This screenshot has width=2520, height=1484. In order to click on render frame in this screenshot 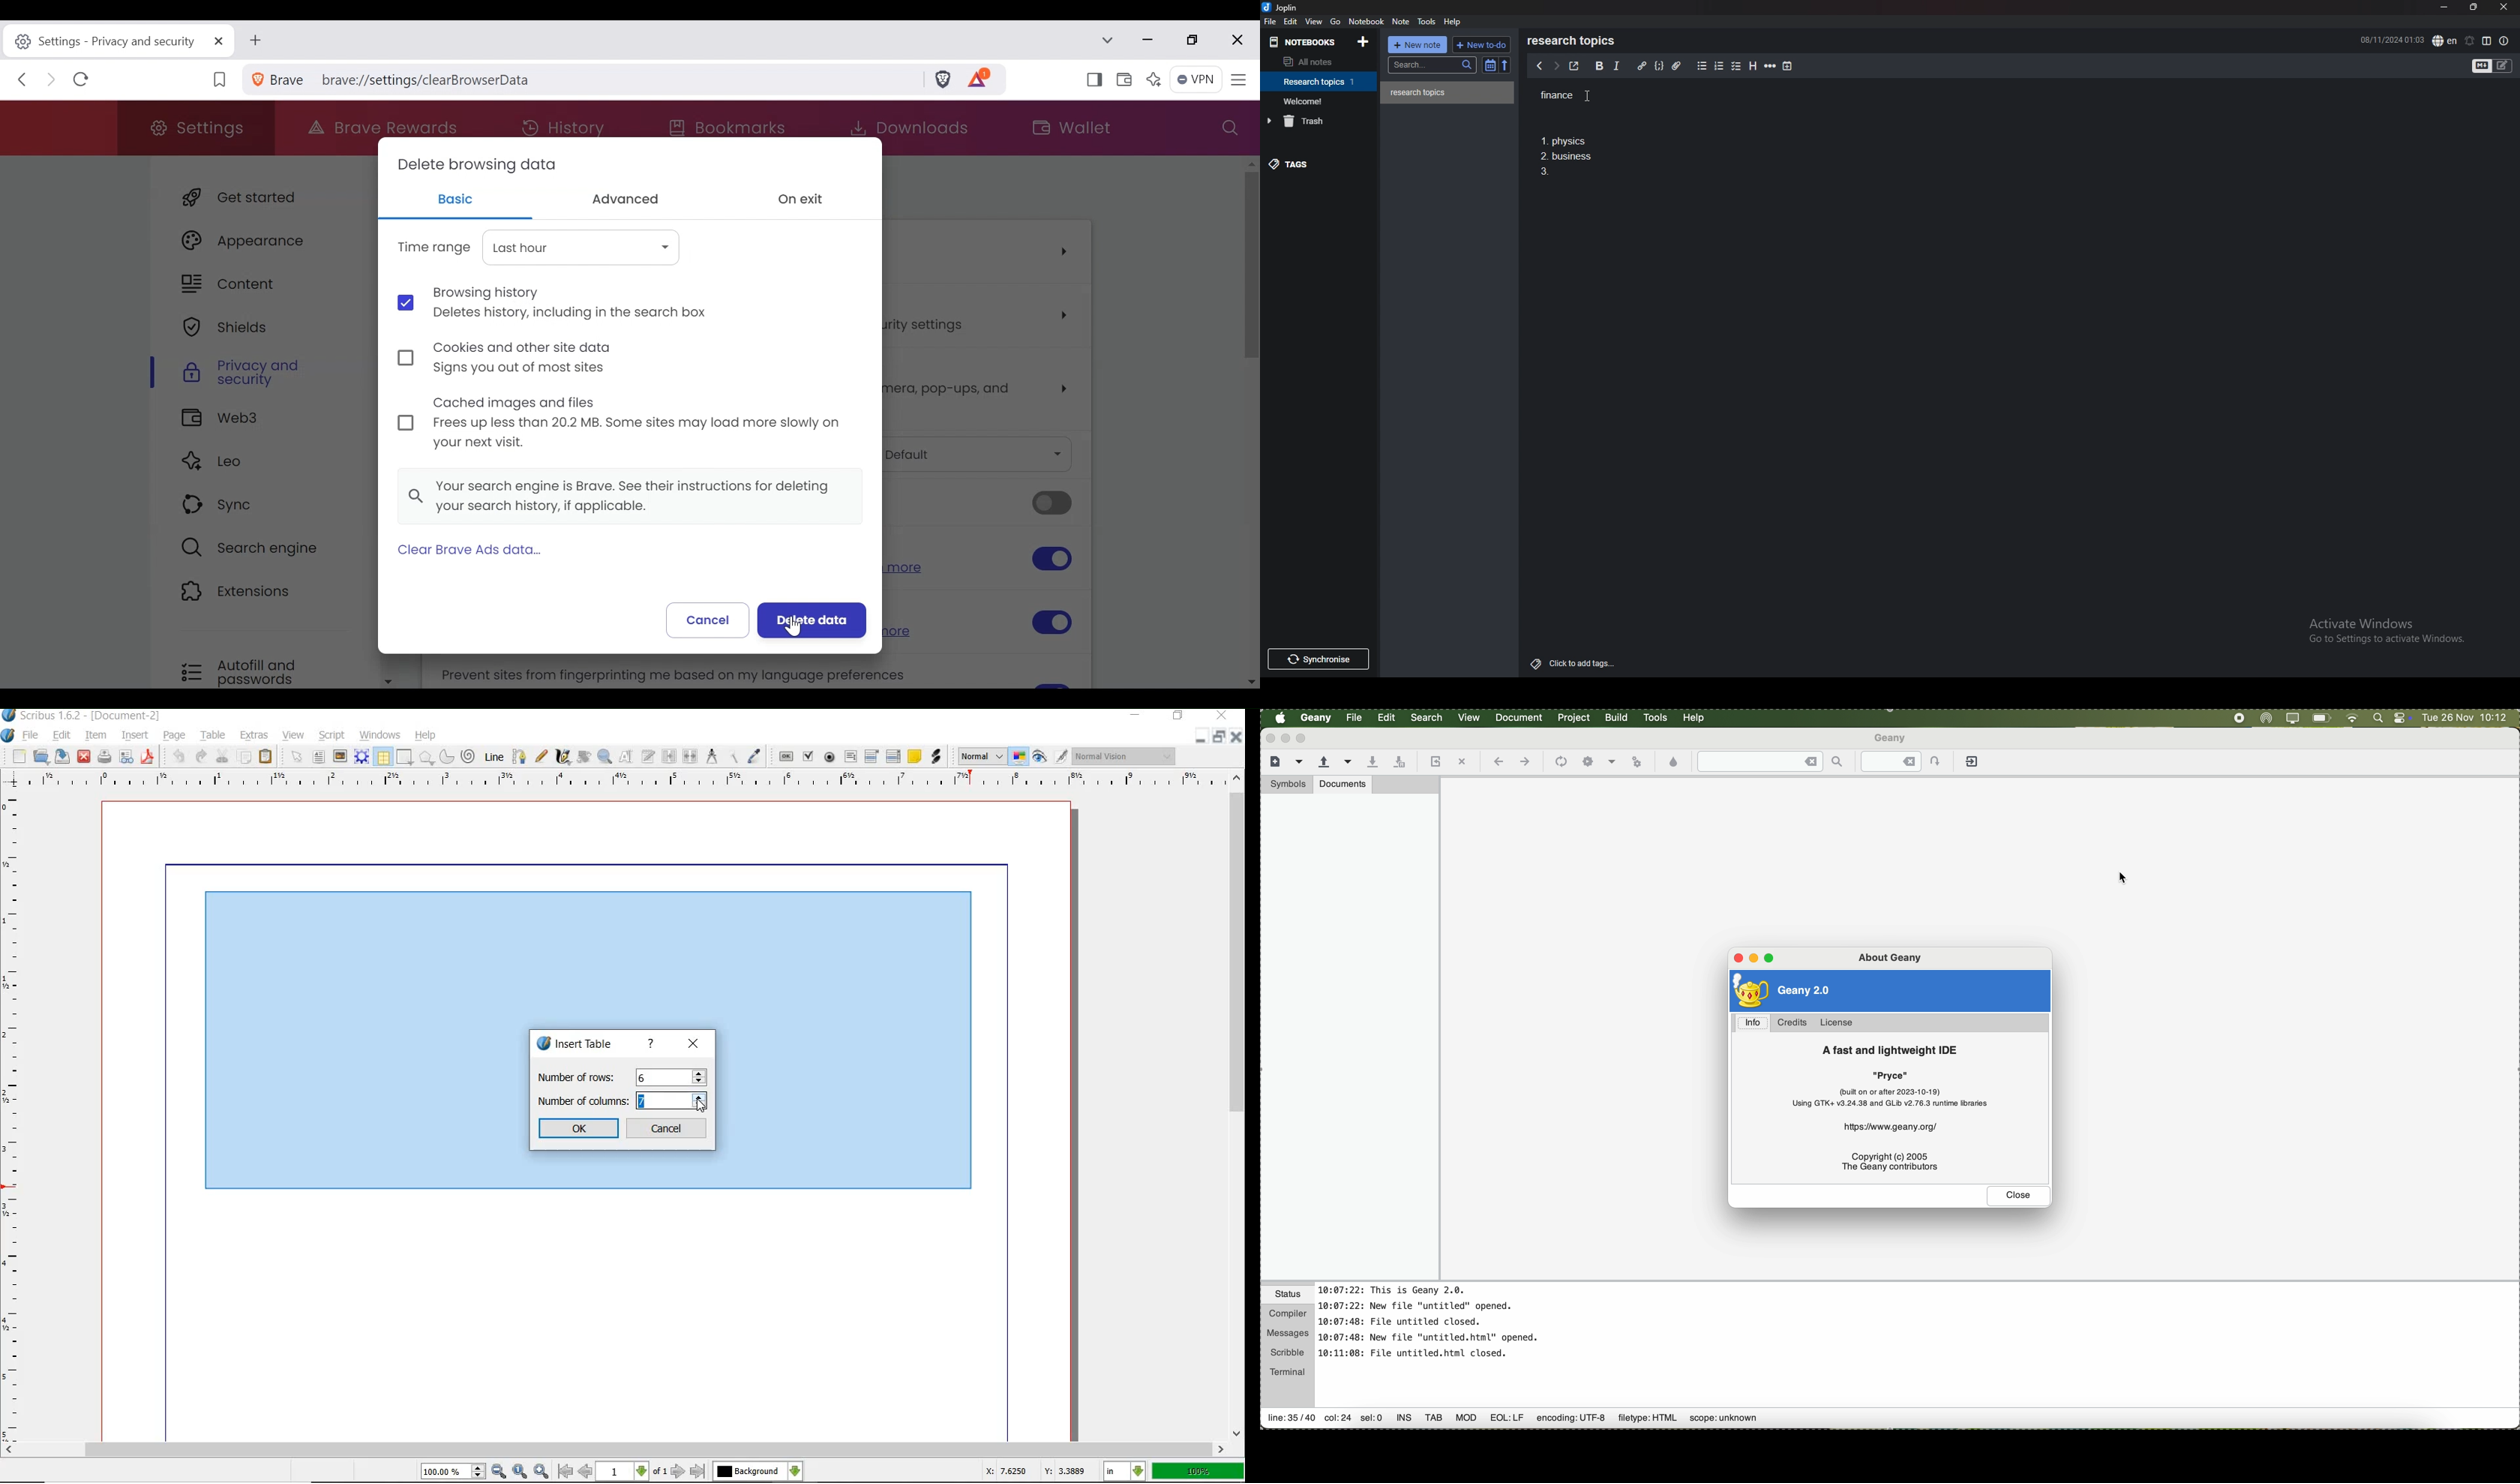, I will do `click(362, 758)`.